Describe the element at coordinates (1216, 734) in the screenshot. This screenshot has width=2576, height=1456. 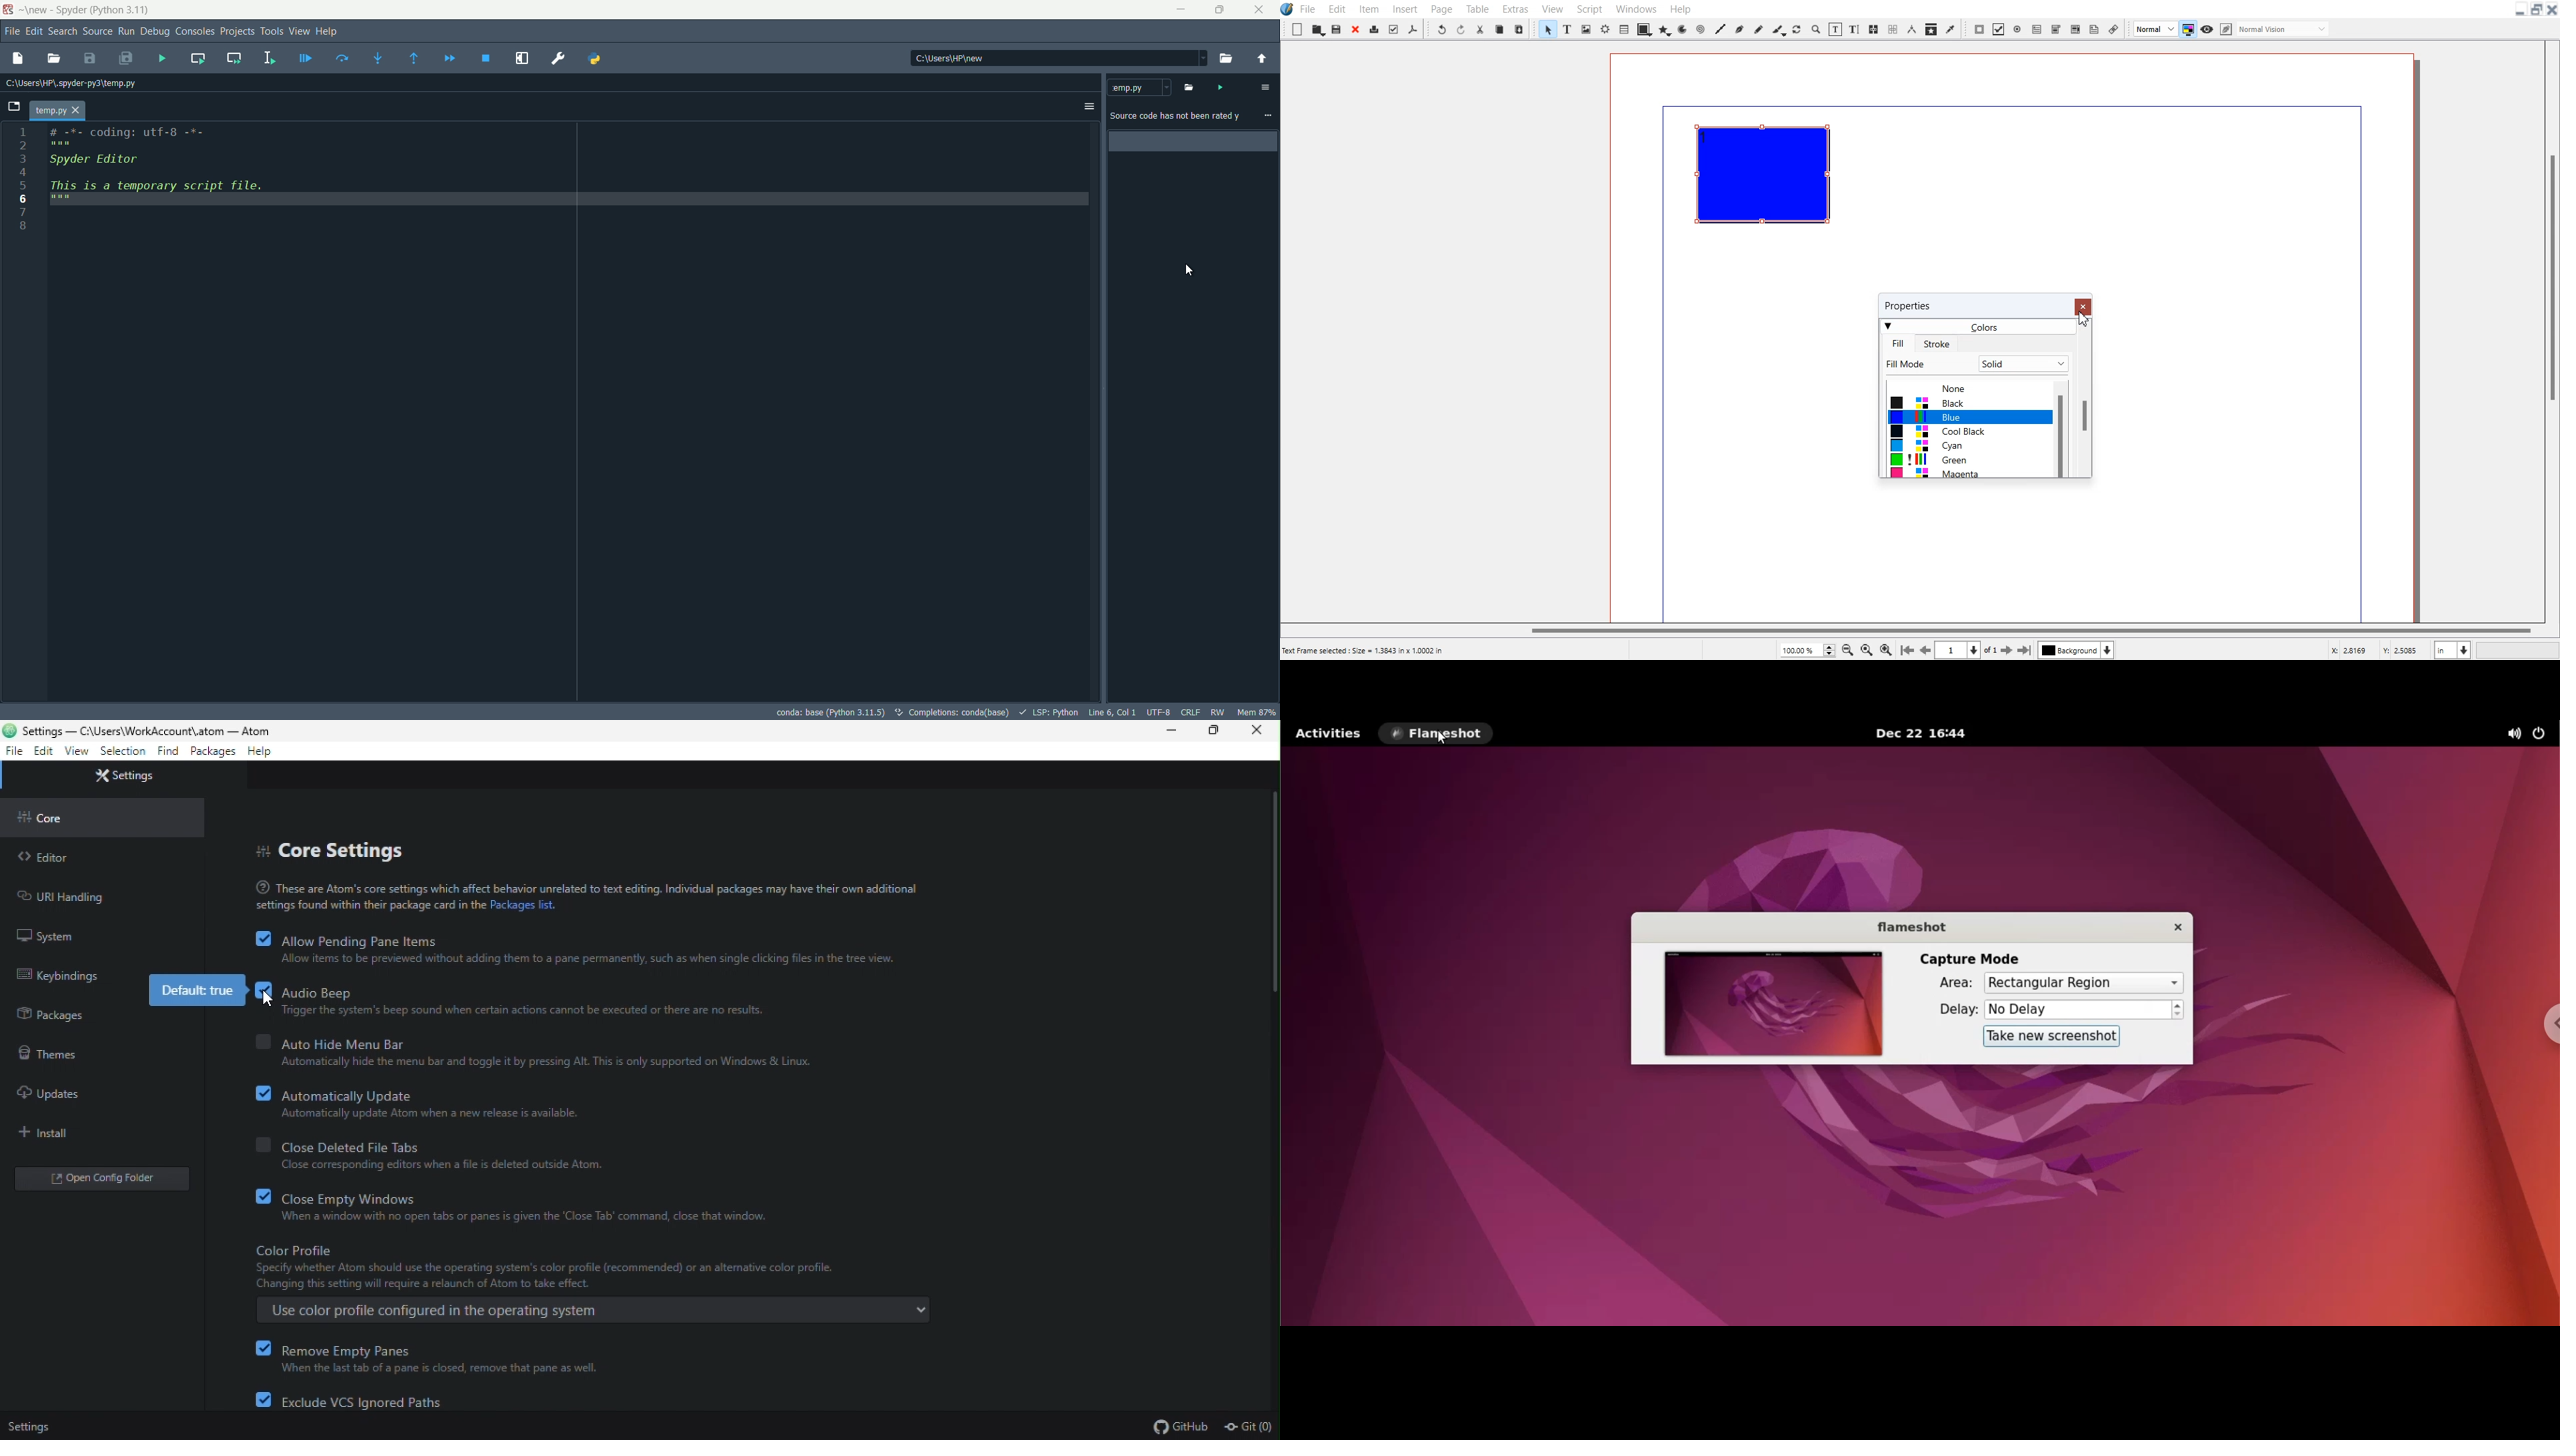
I see `restore` at that location.